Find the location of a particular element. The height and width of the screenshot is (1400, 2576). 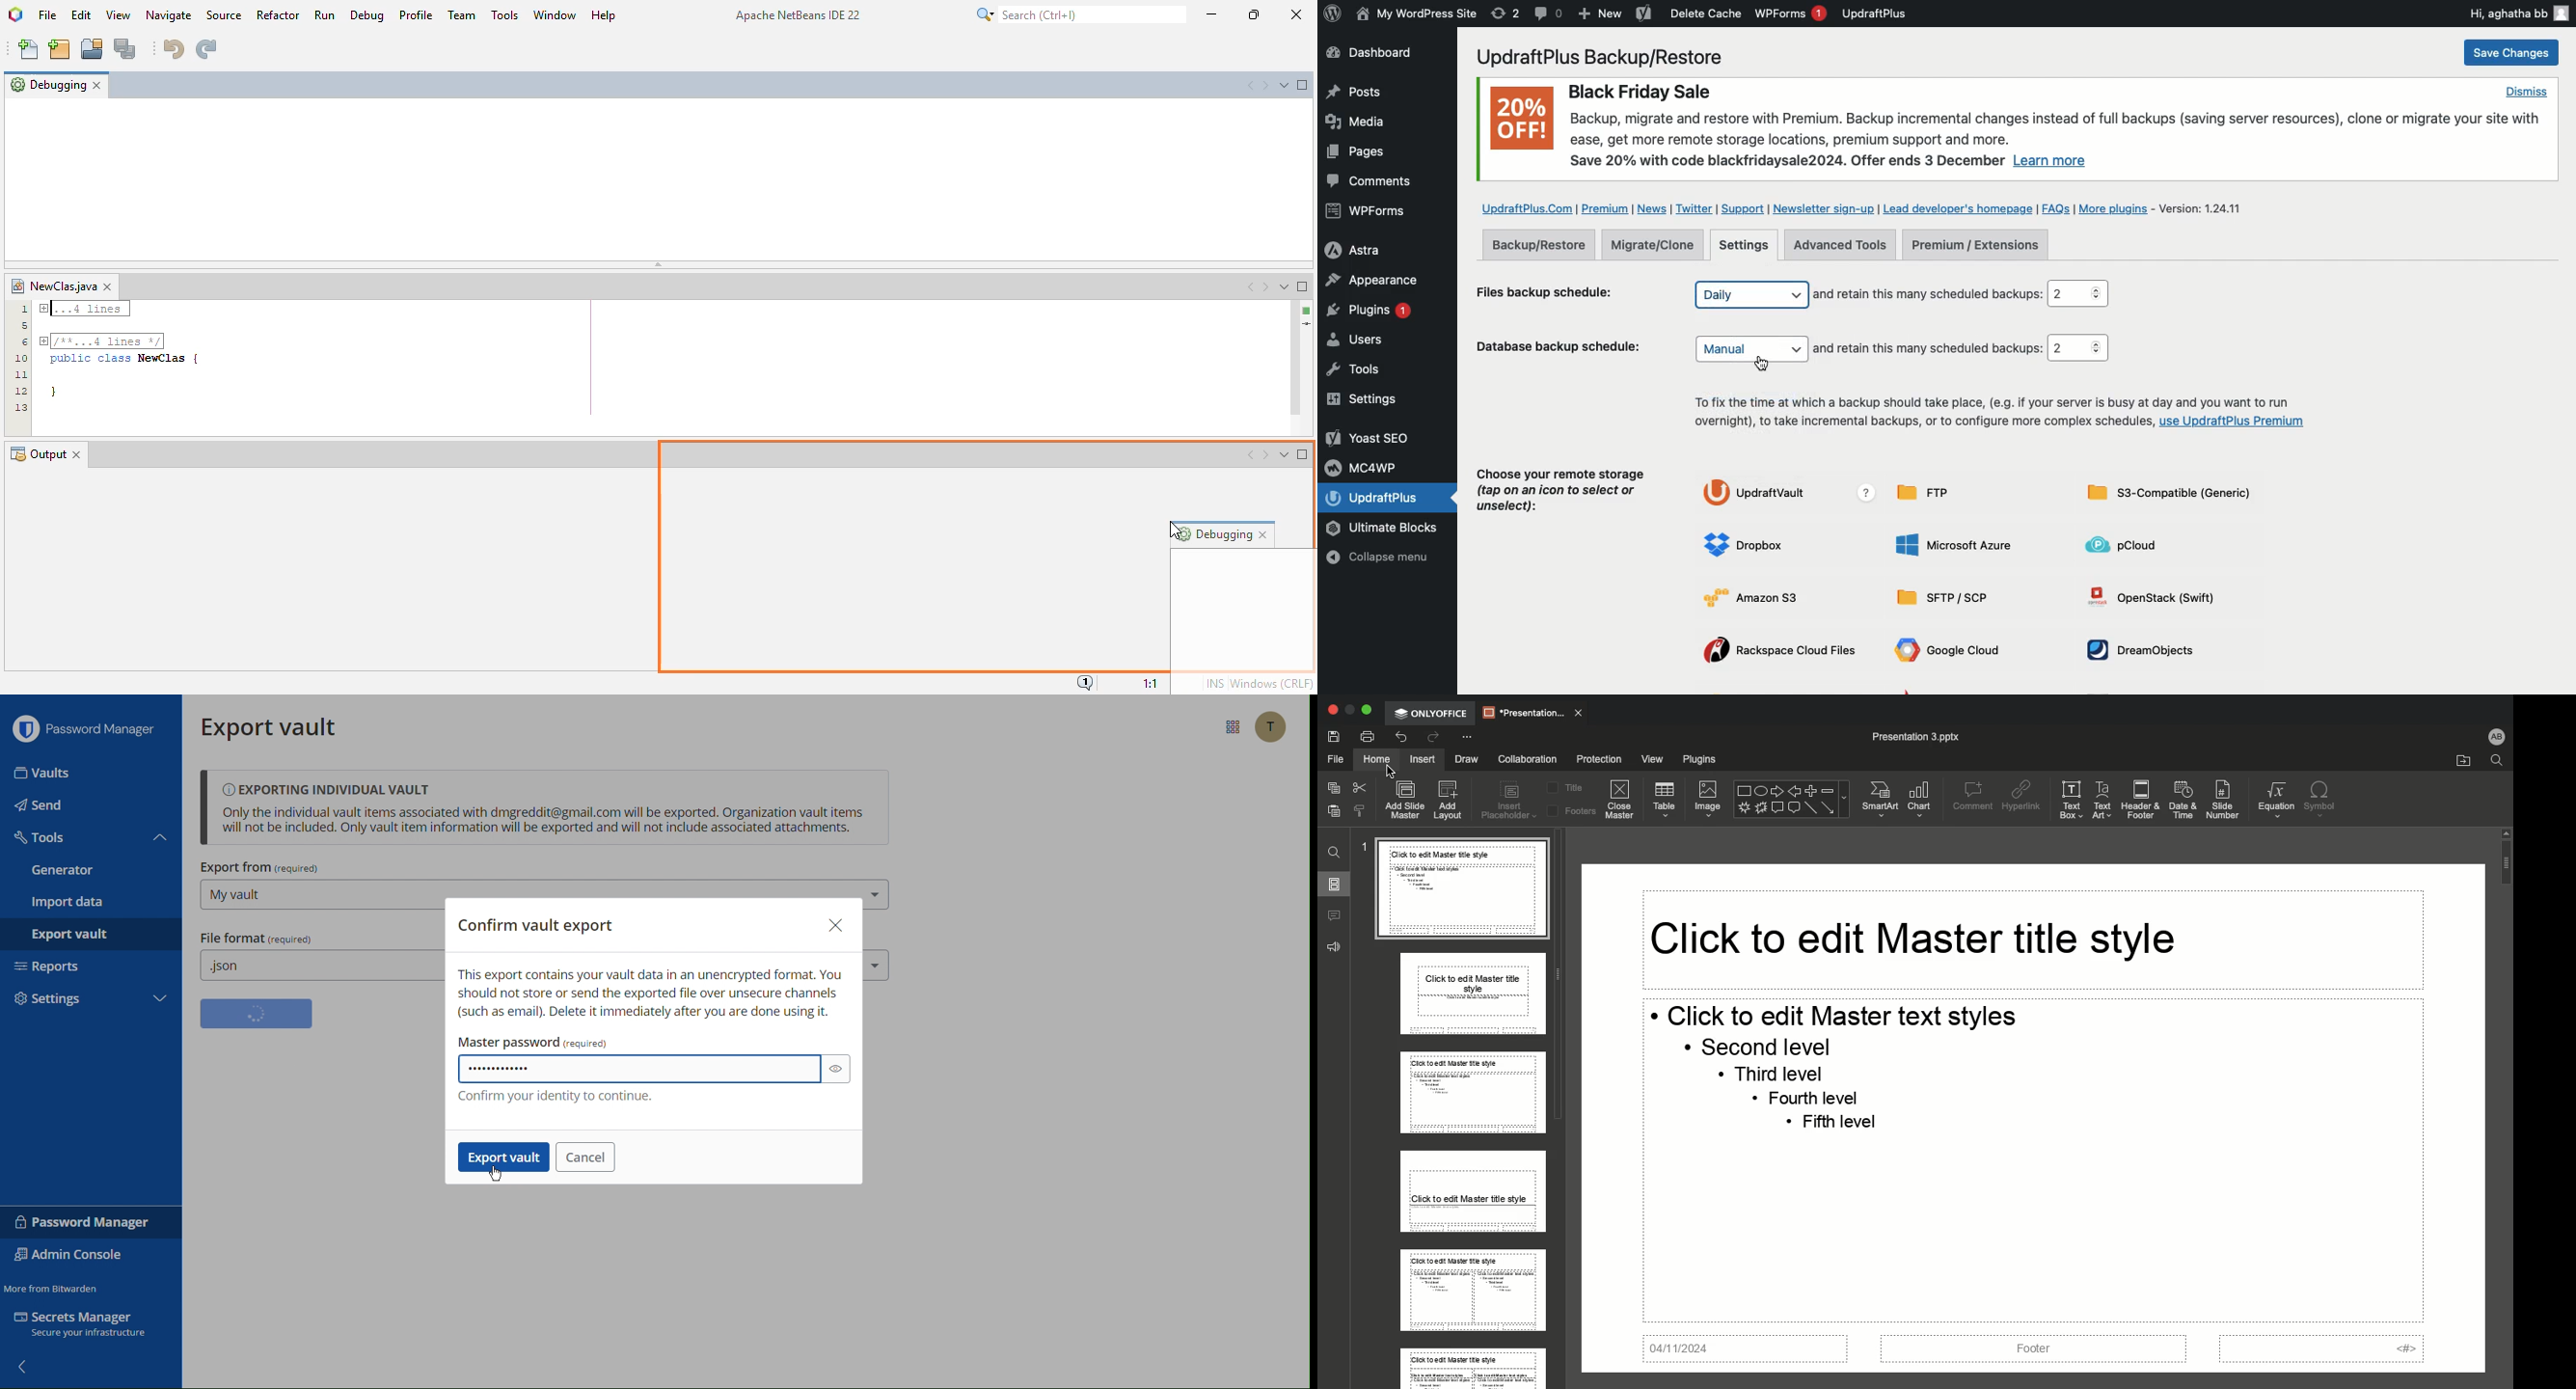

Import Data is located at coordinates (69, 903).